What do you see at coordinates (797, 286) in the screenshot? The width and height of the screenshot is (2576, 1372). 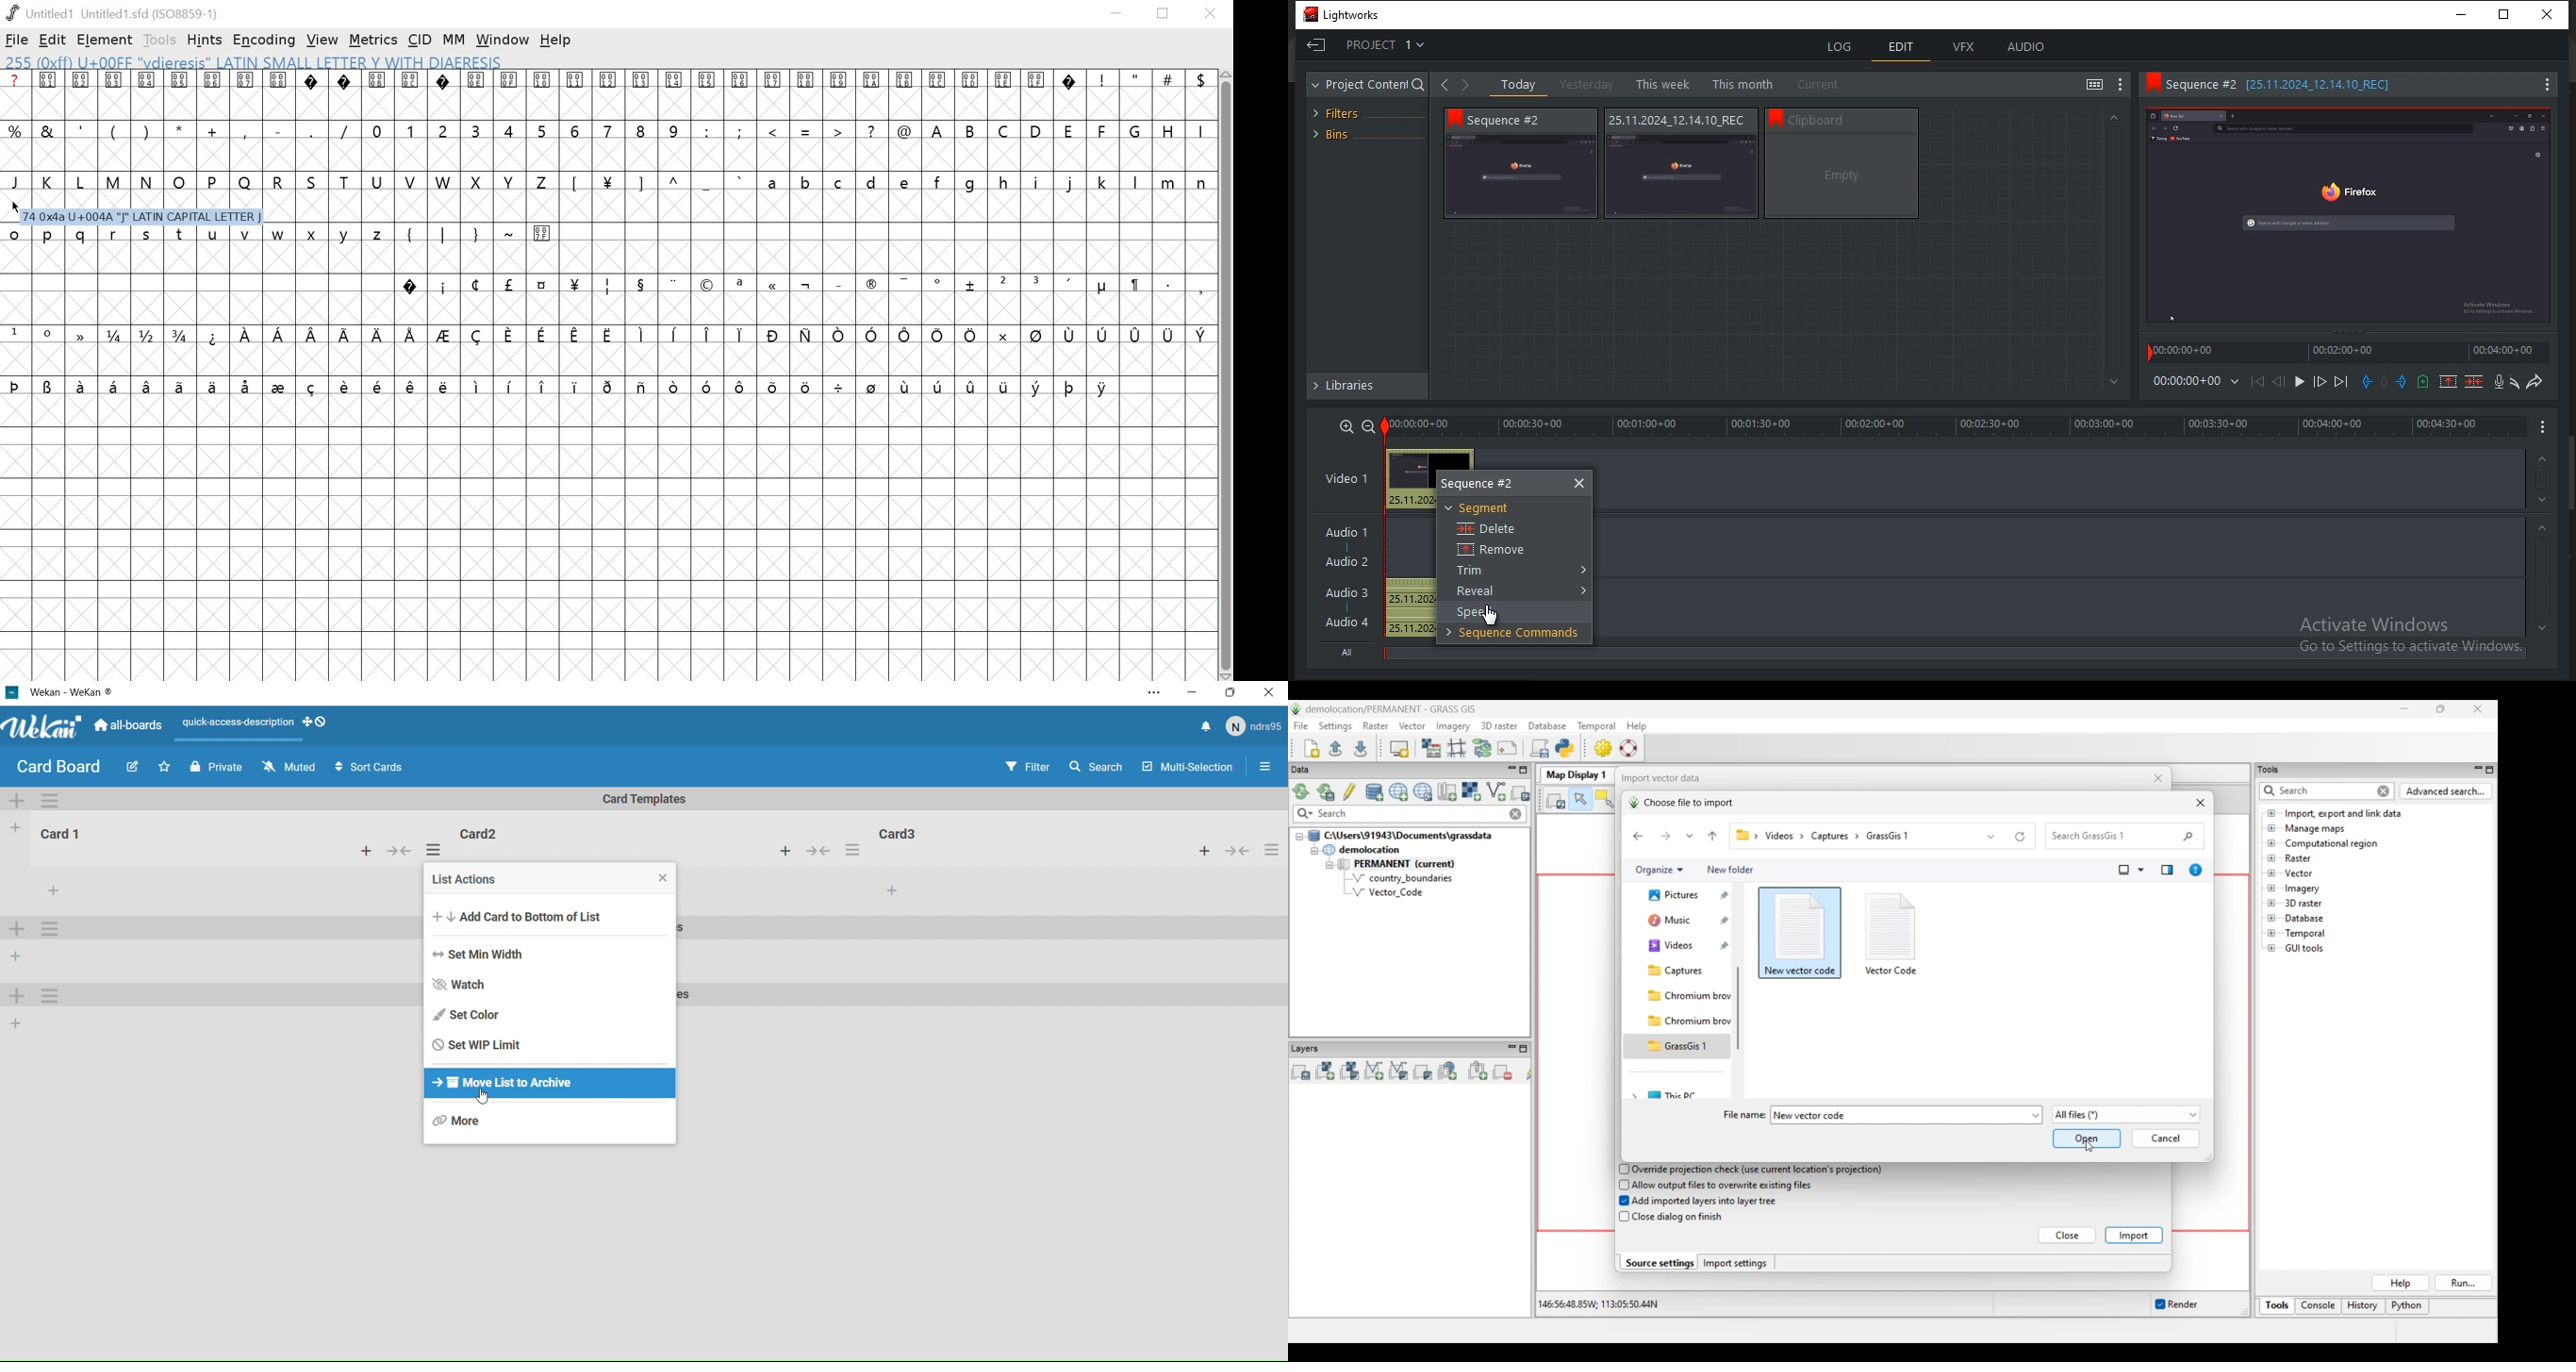 I see `symbols` at bounding box center [797, 286].